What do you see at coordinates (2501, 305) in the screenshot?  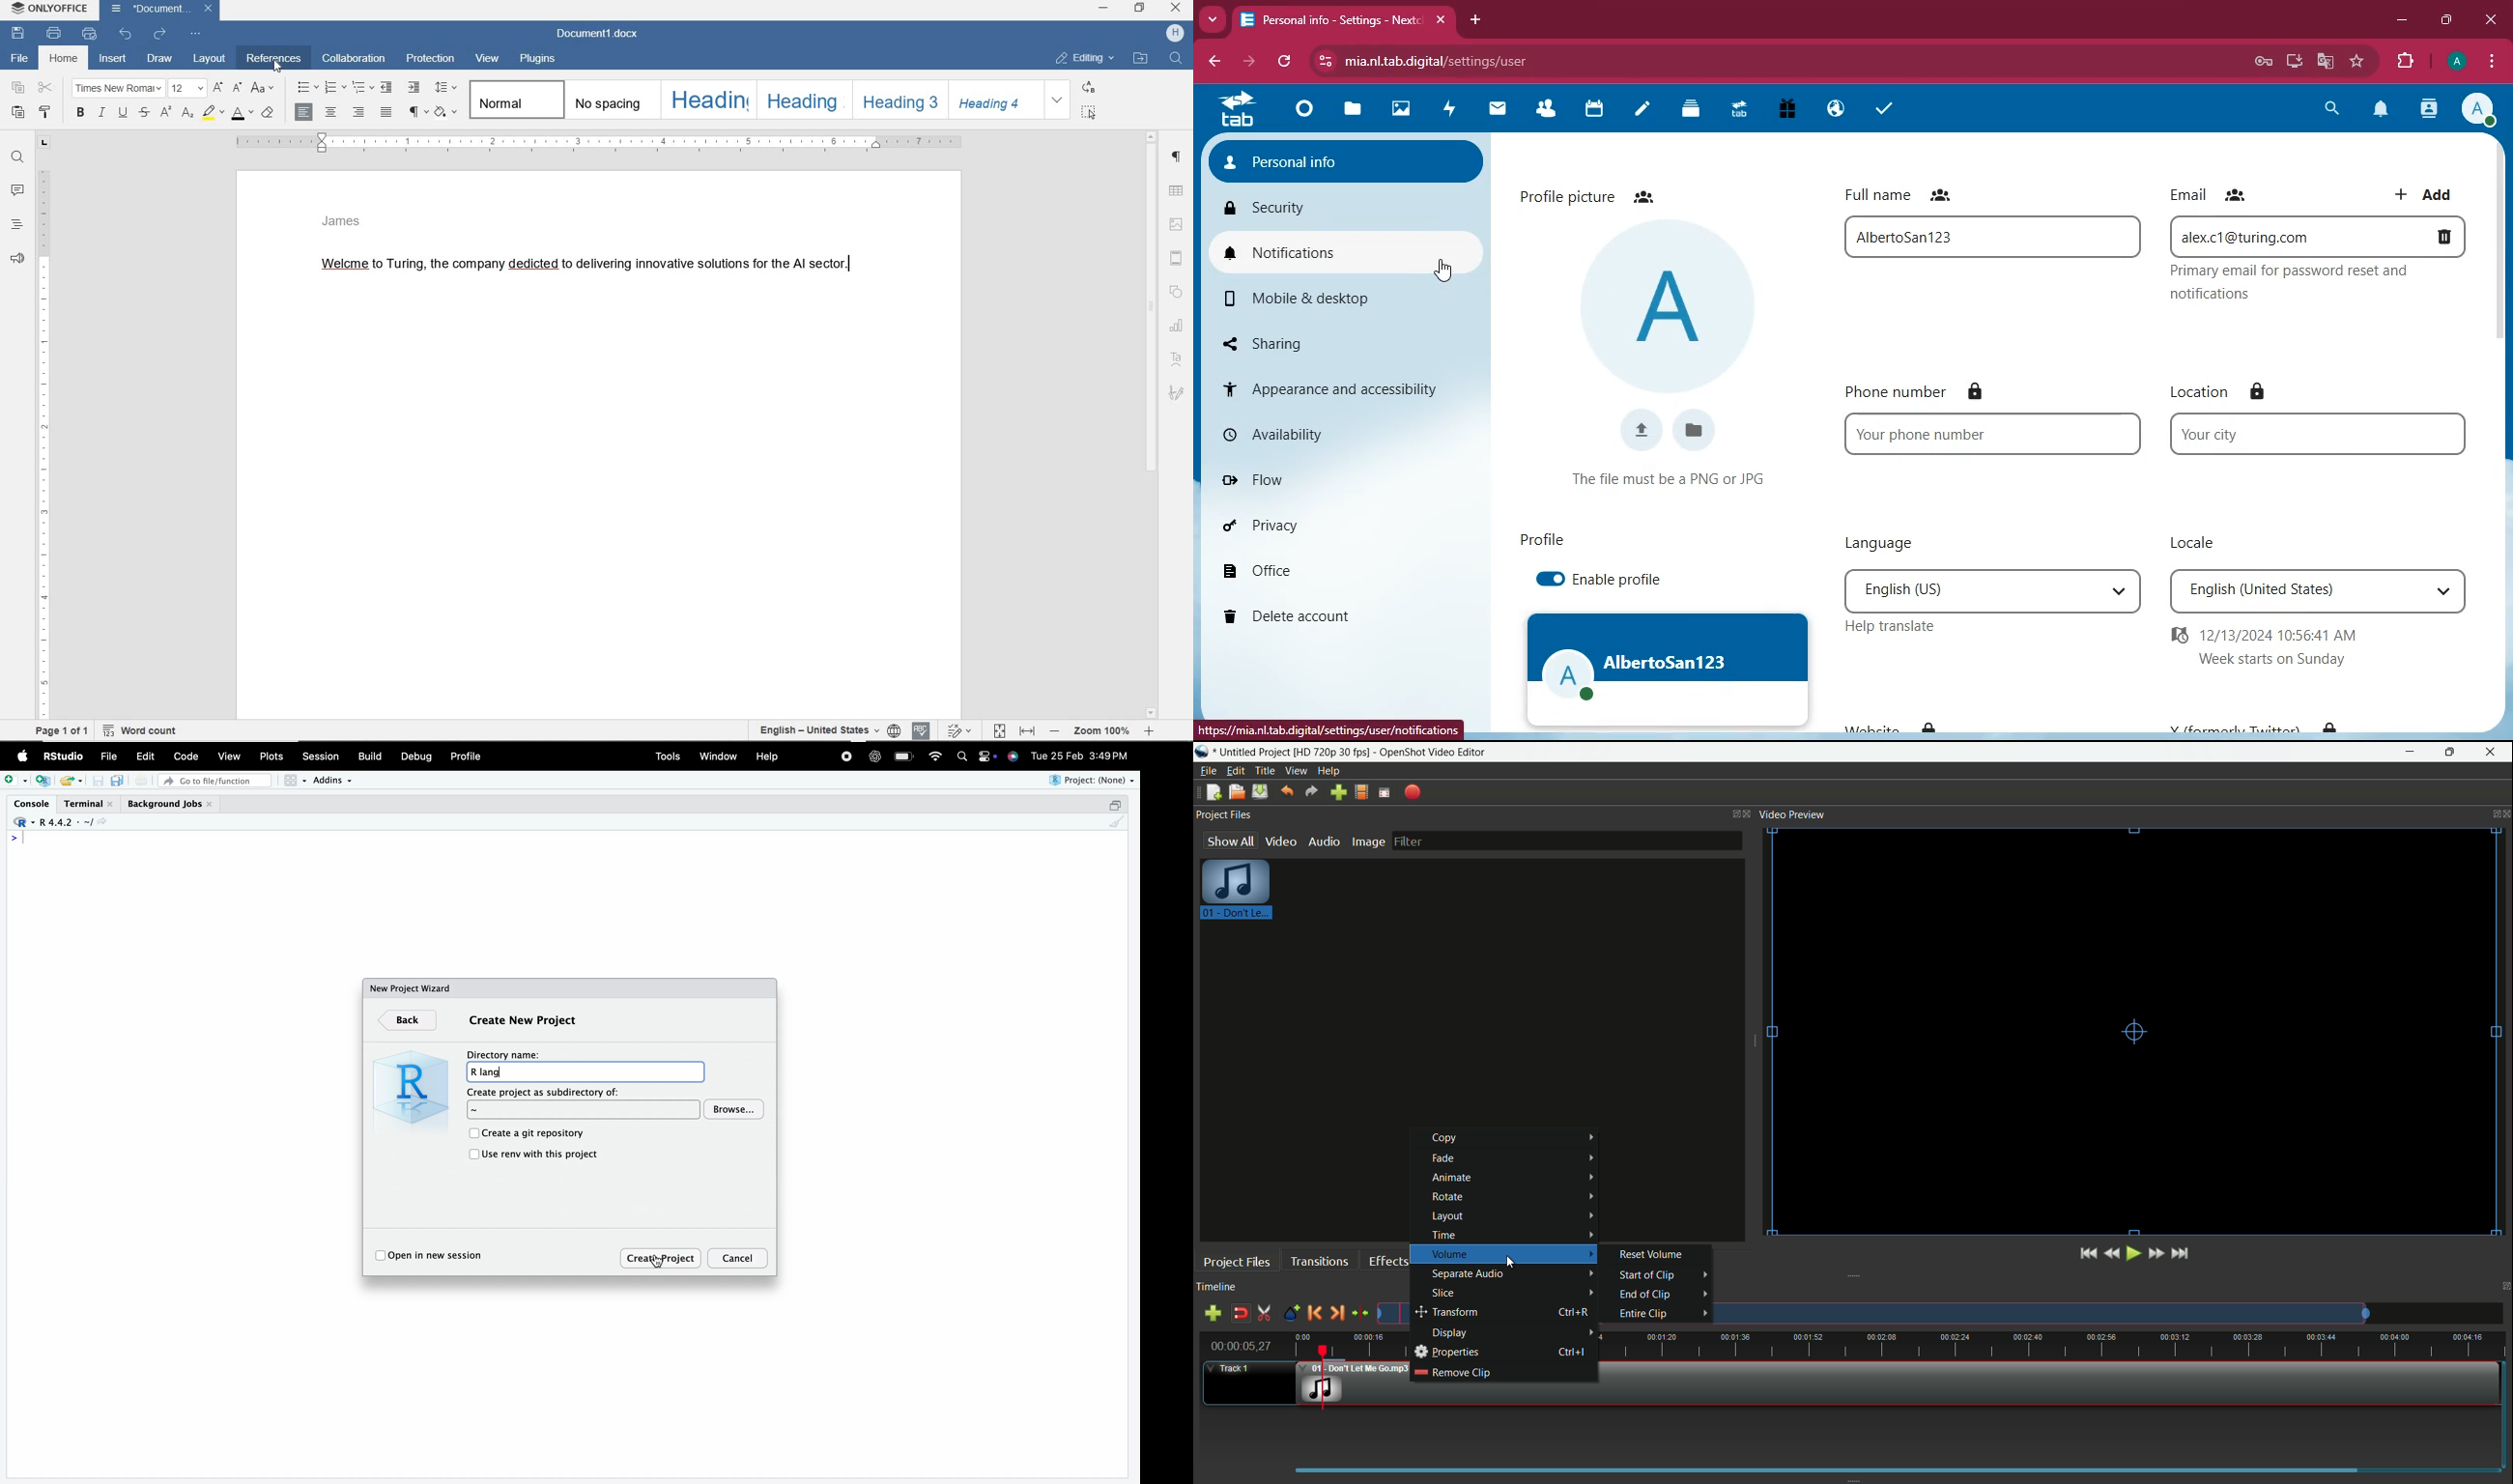 I see `vertical scrollbar` at bounding box center [2501, 305].